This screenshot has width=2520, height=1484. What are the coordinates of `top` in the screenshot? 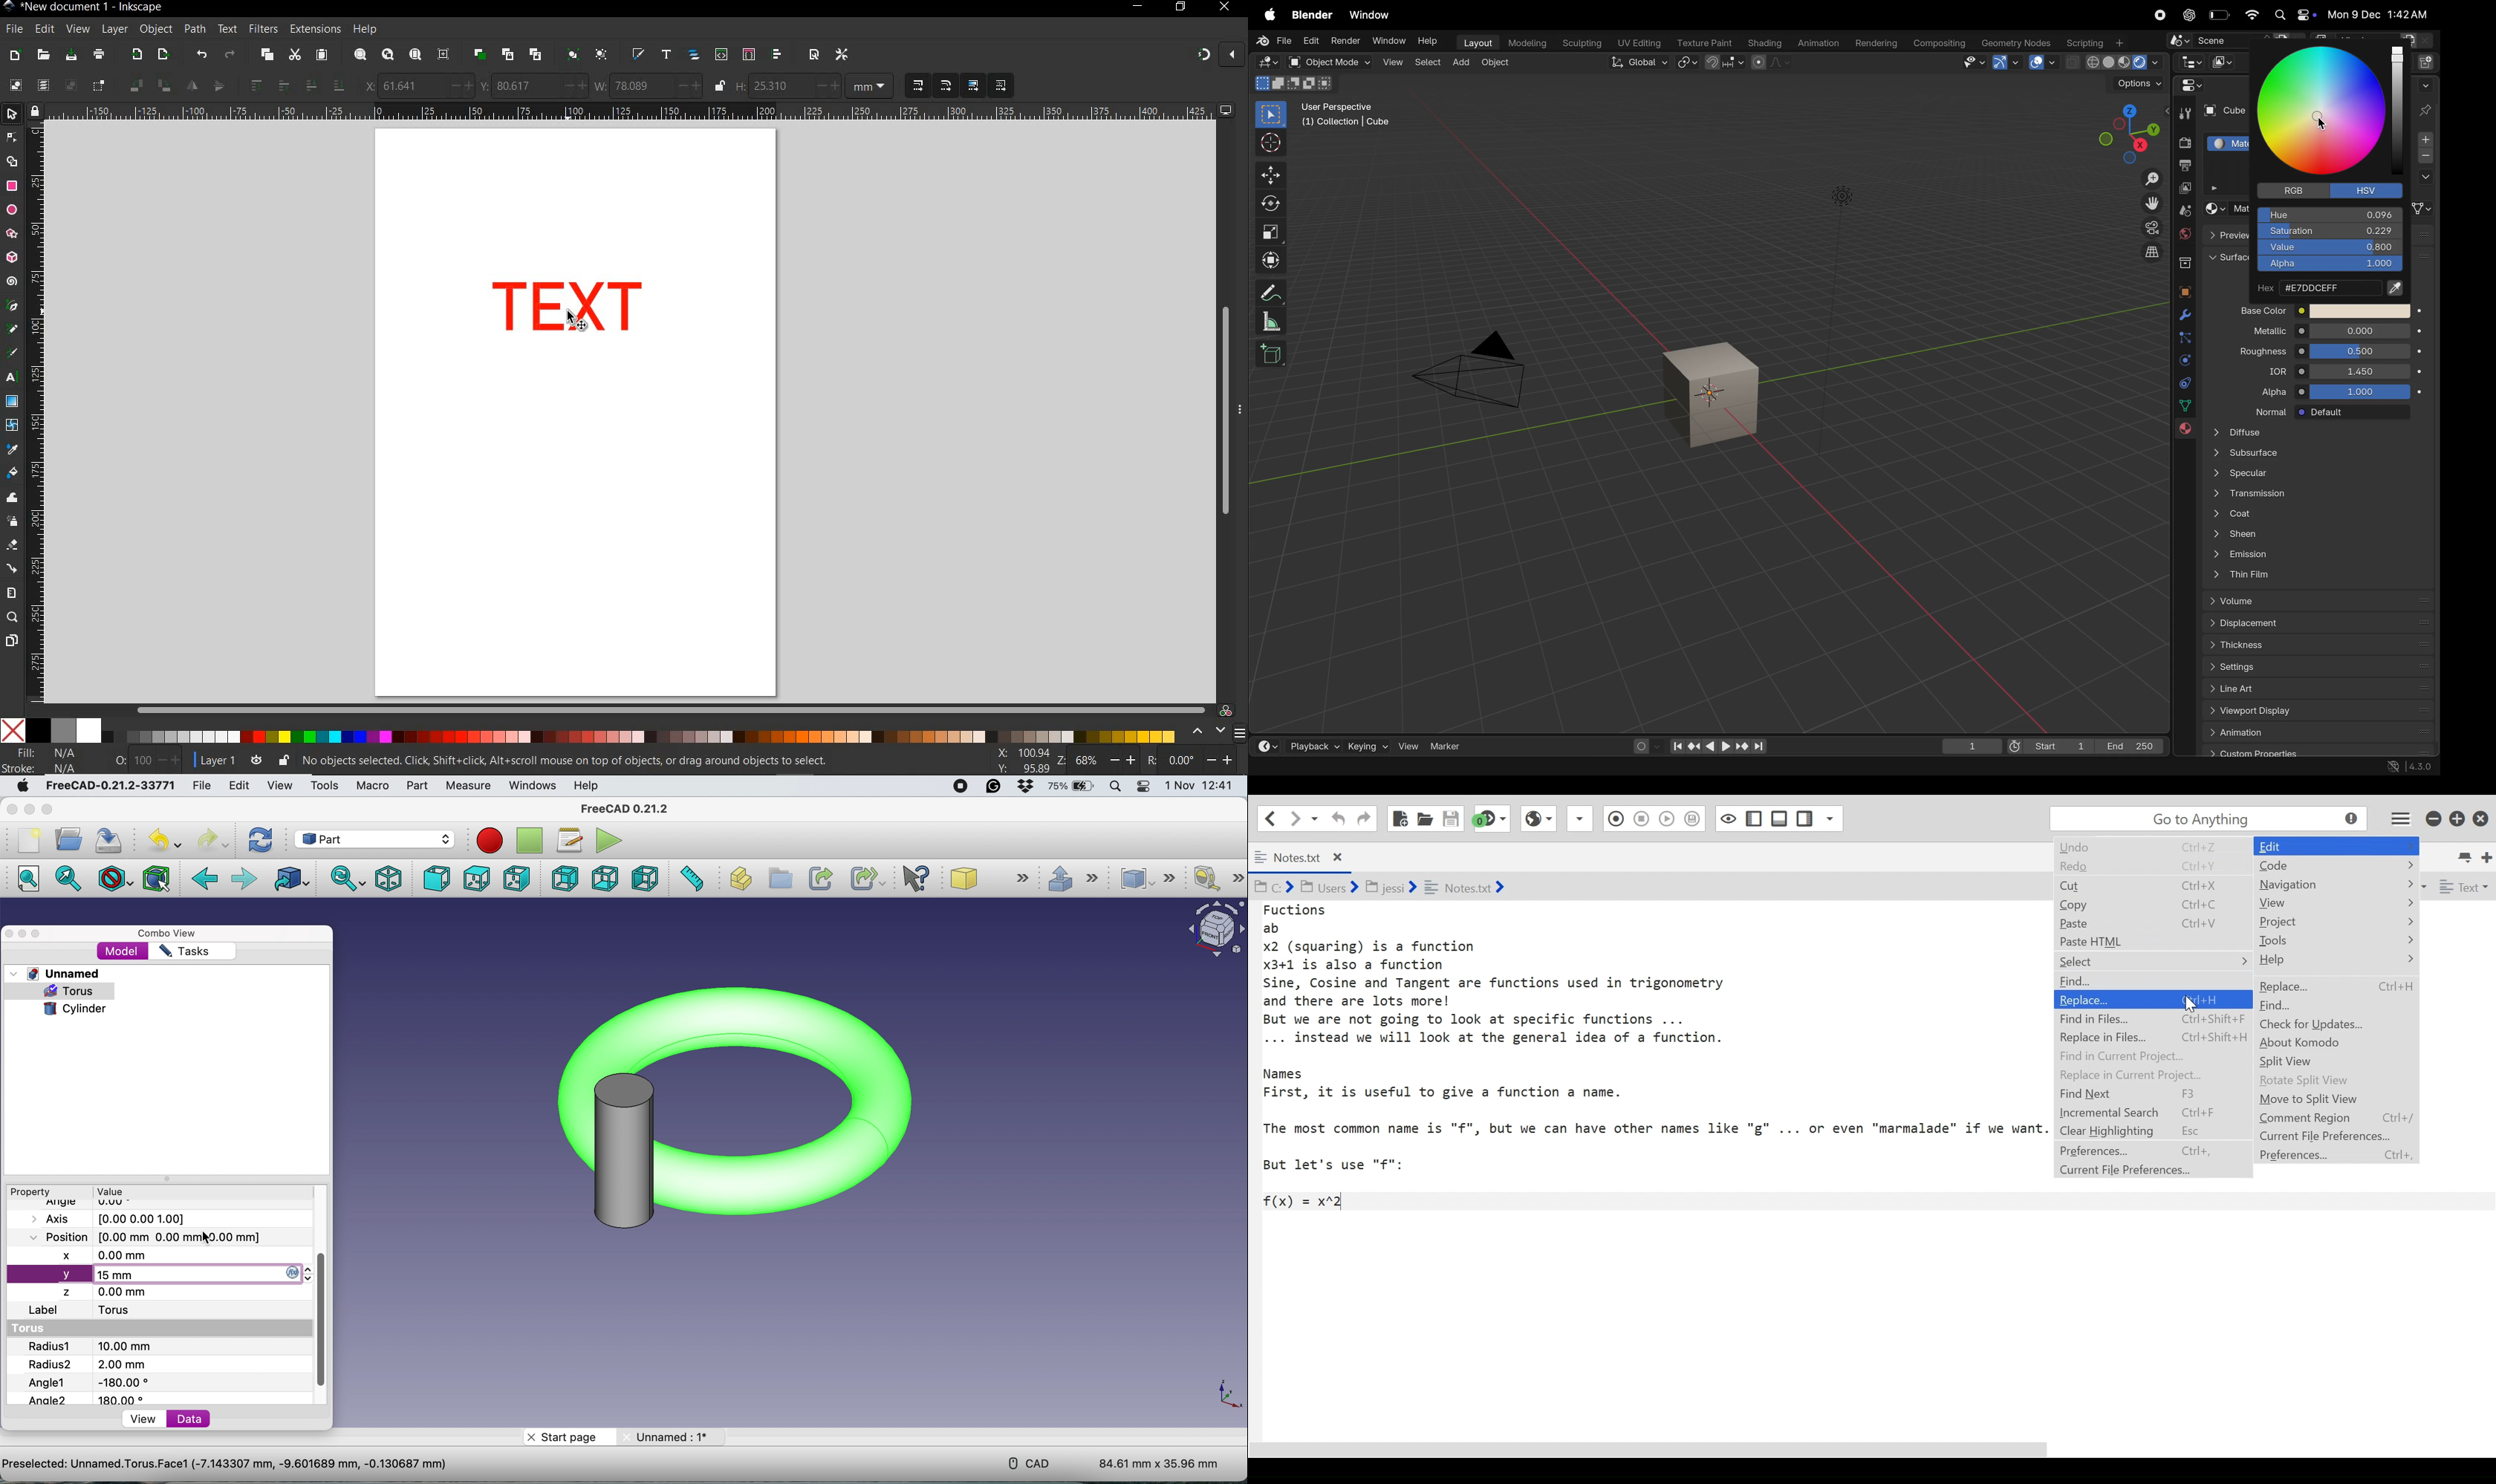 It's located at (477, 880).